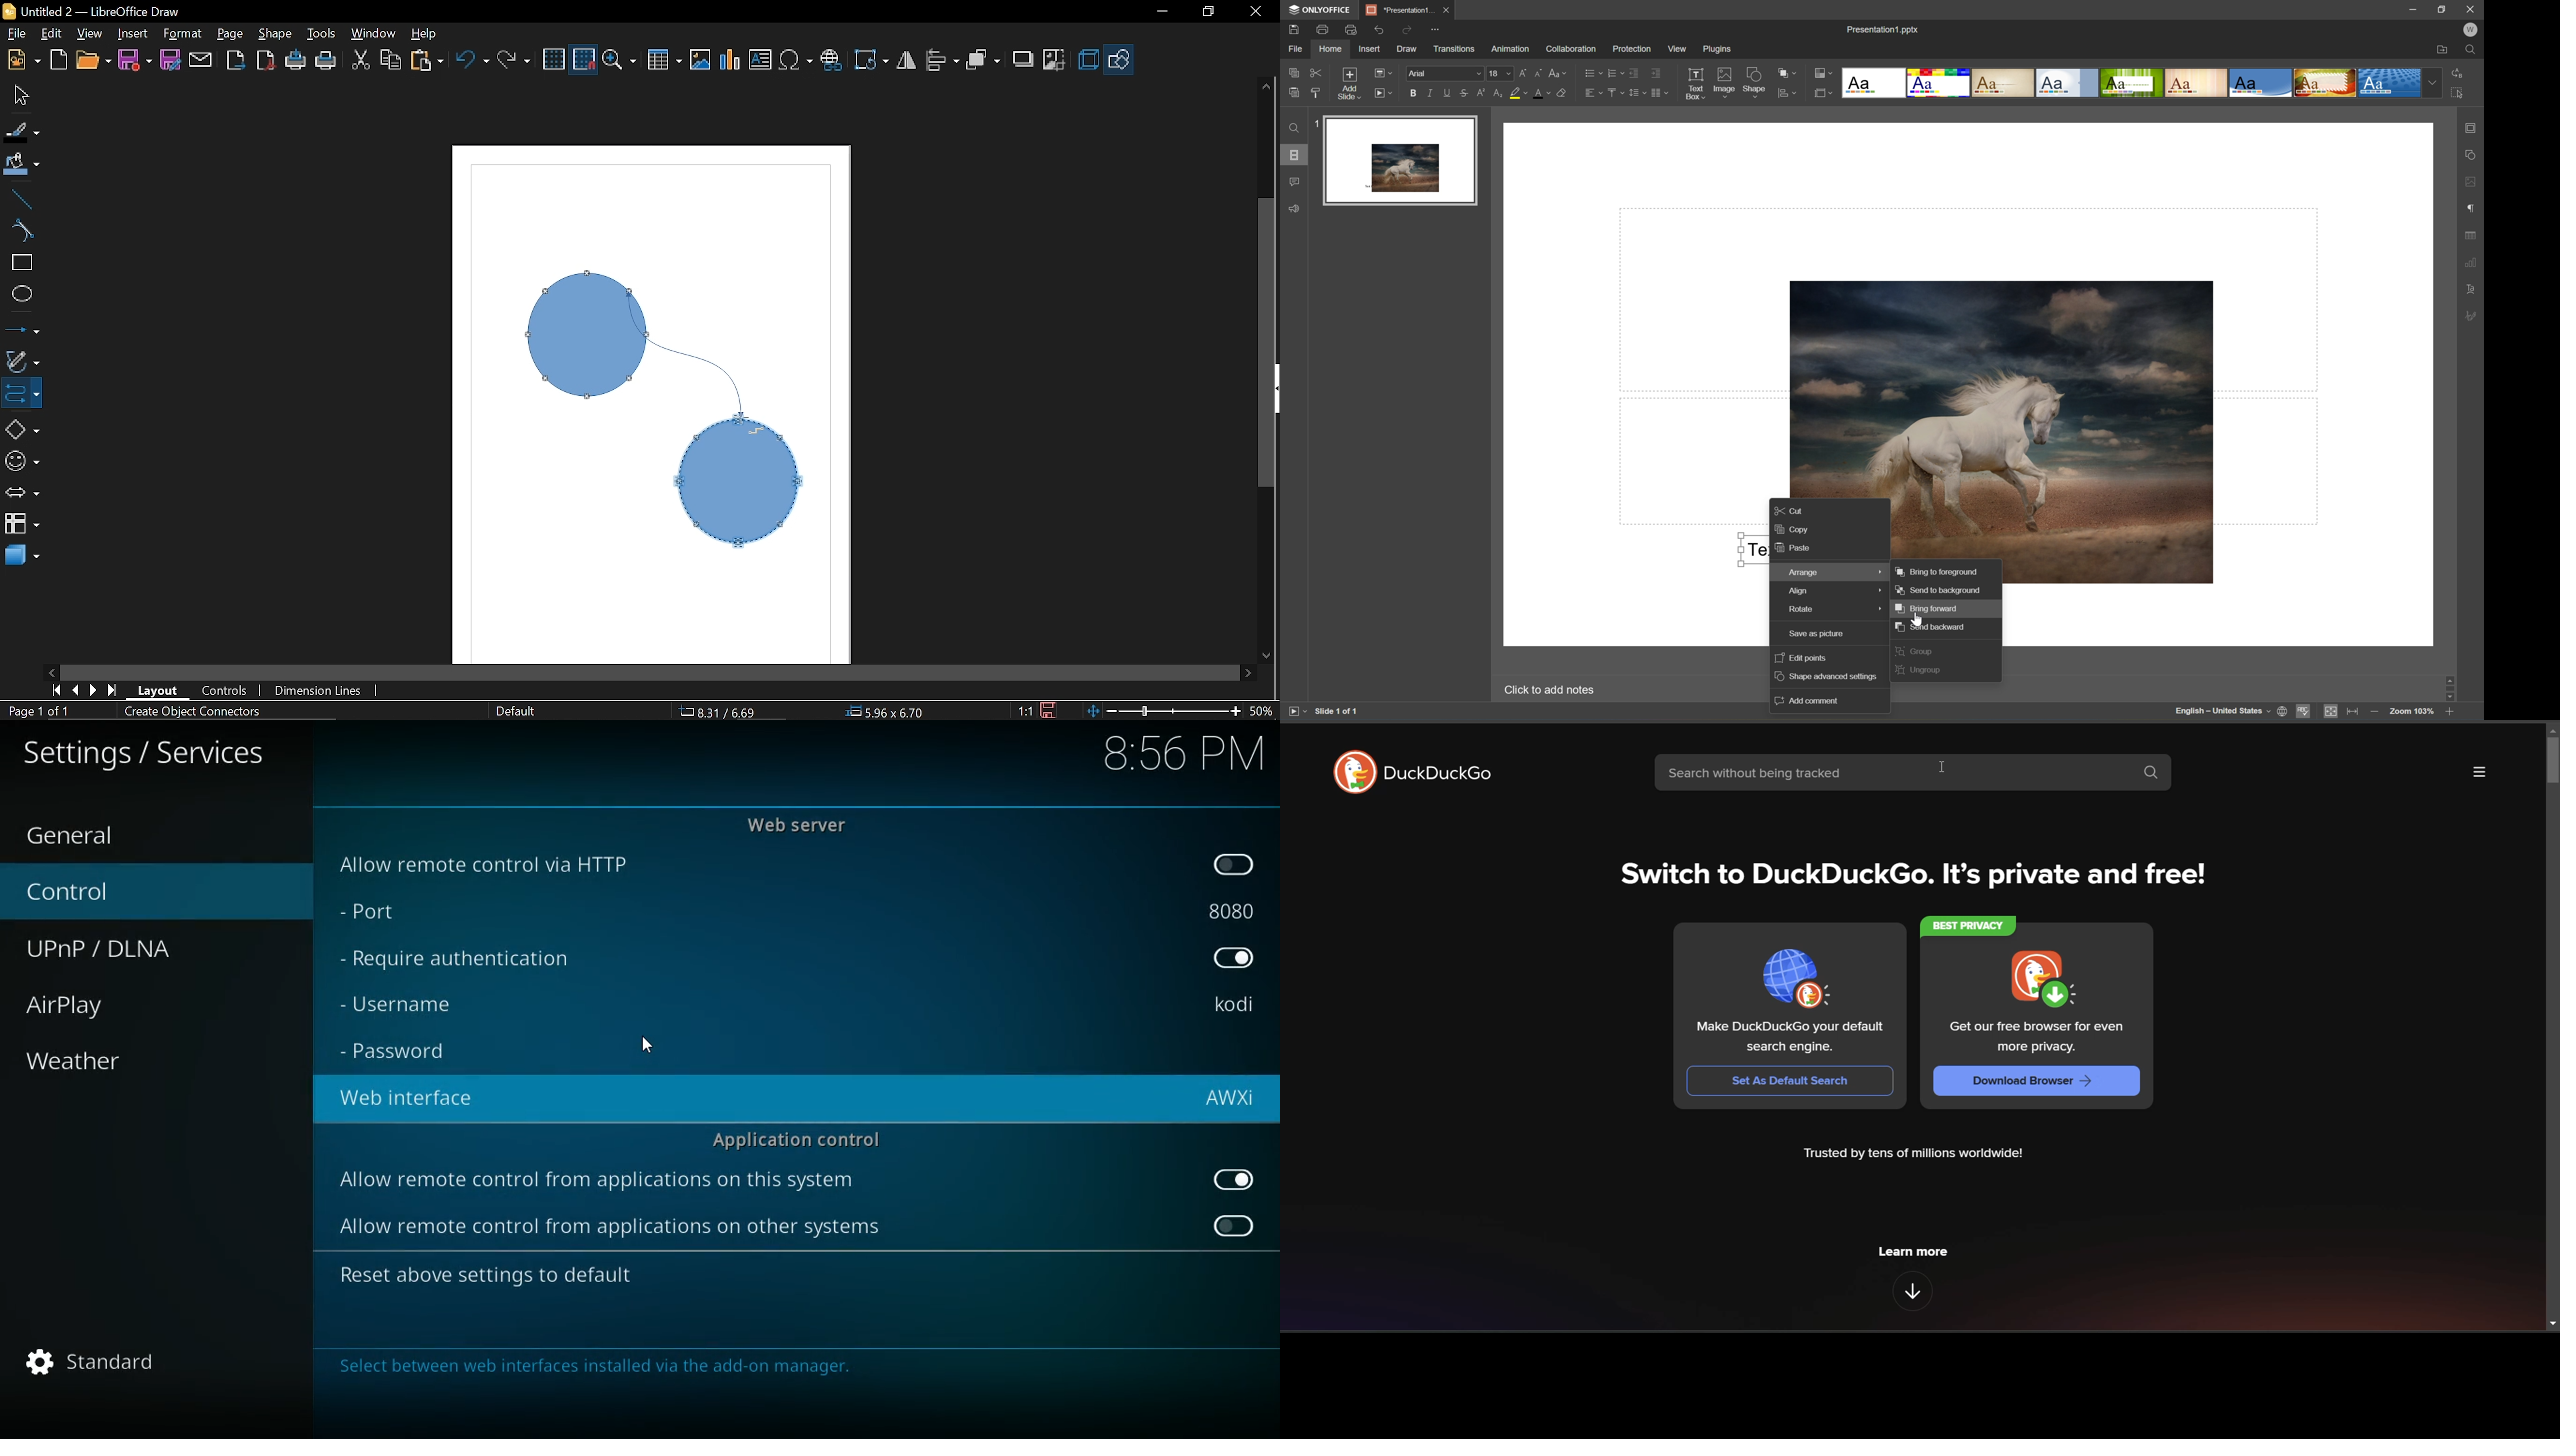  Describe the element at coordinates (237, 60) in the screenshot. I see `Export` at that location.